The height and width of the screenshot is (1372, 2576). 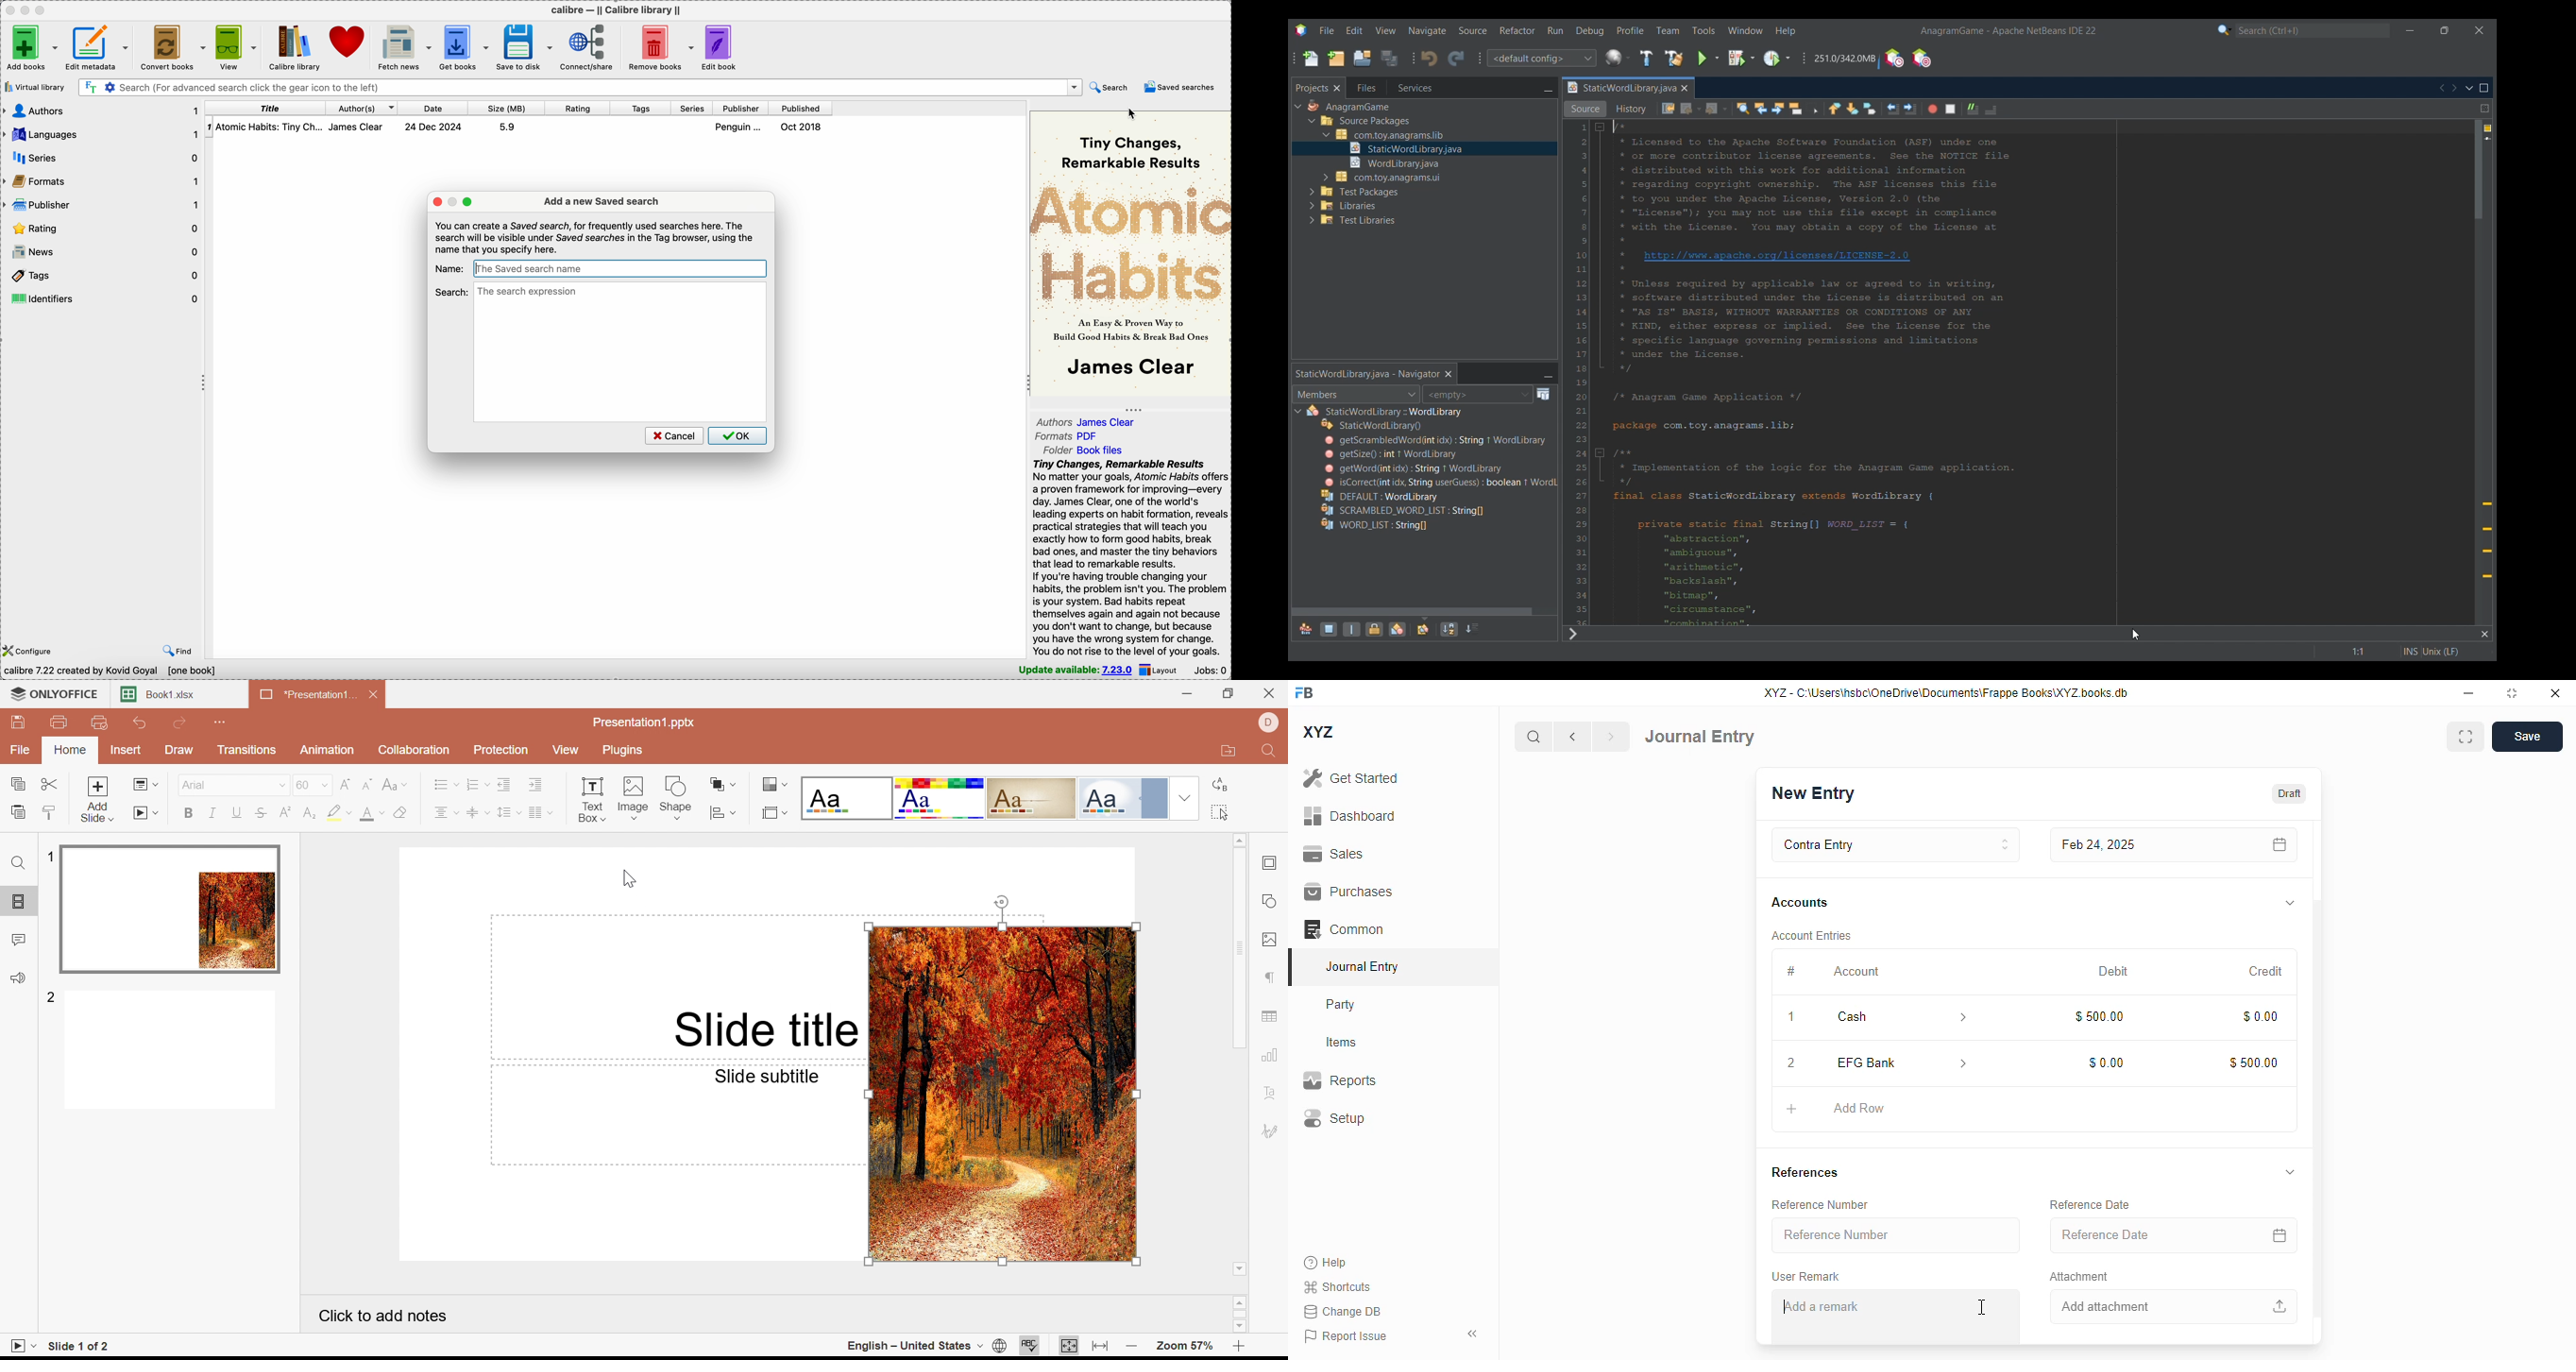 I want to click on user remark, so click(x=1807, y=1277).